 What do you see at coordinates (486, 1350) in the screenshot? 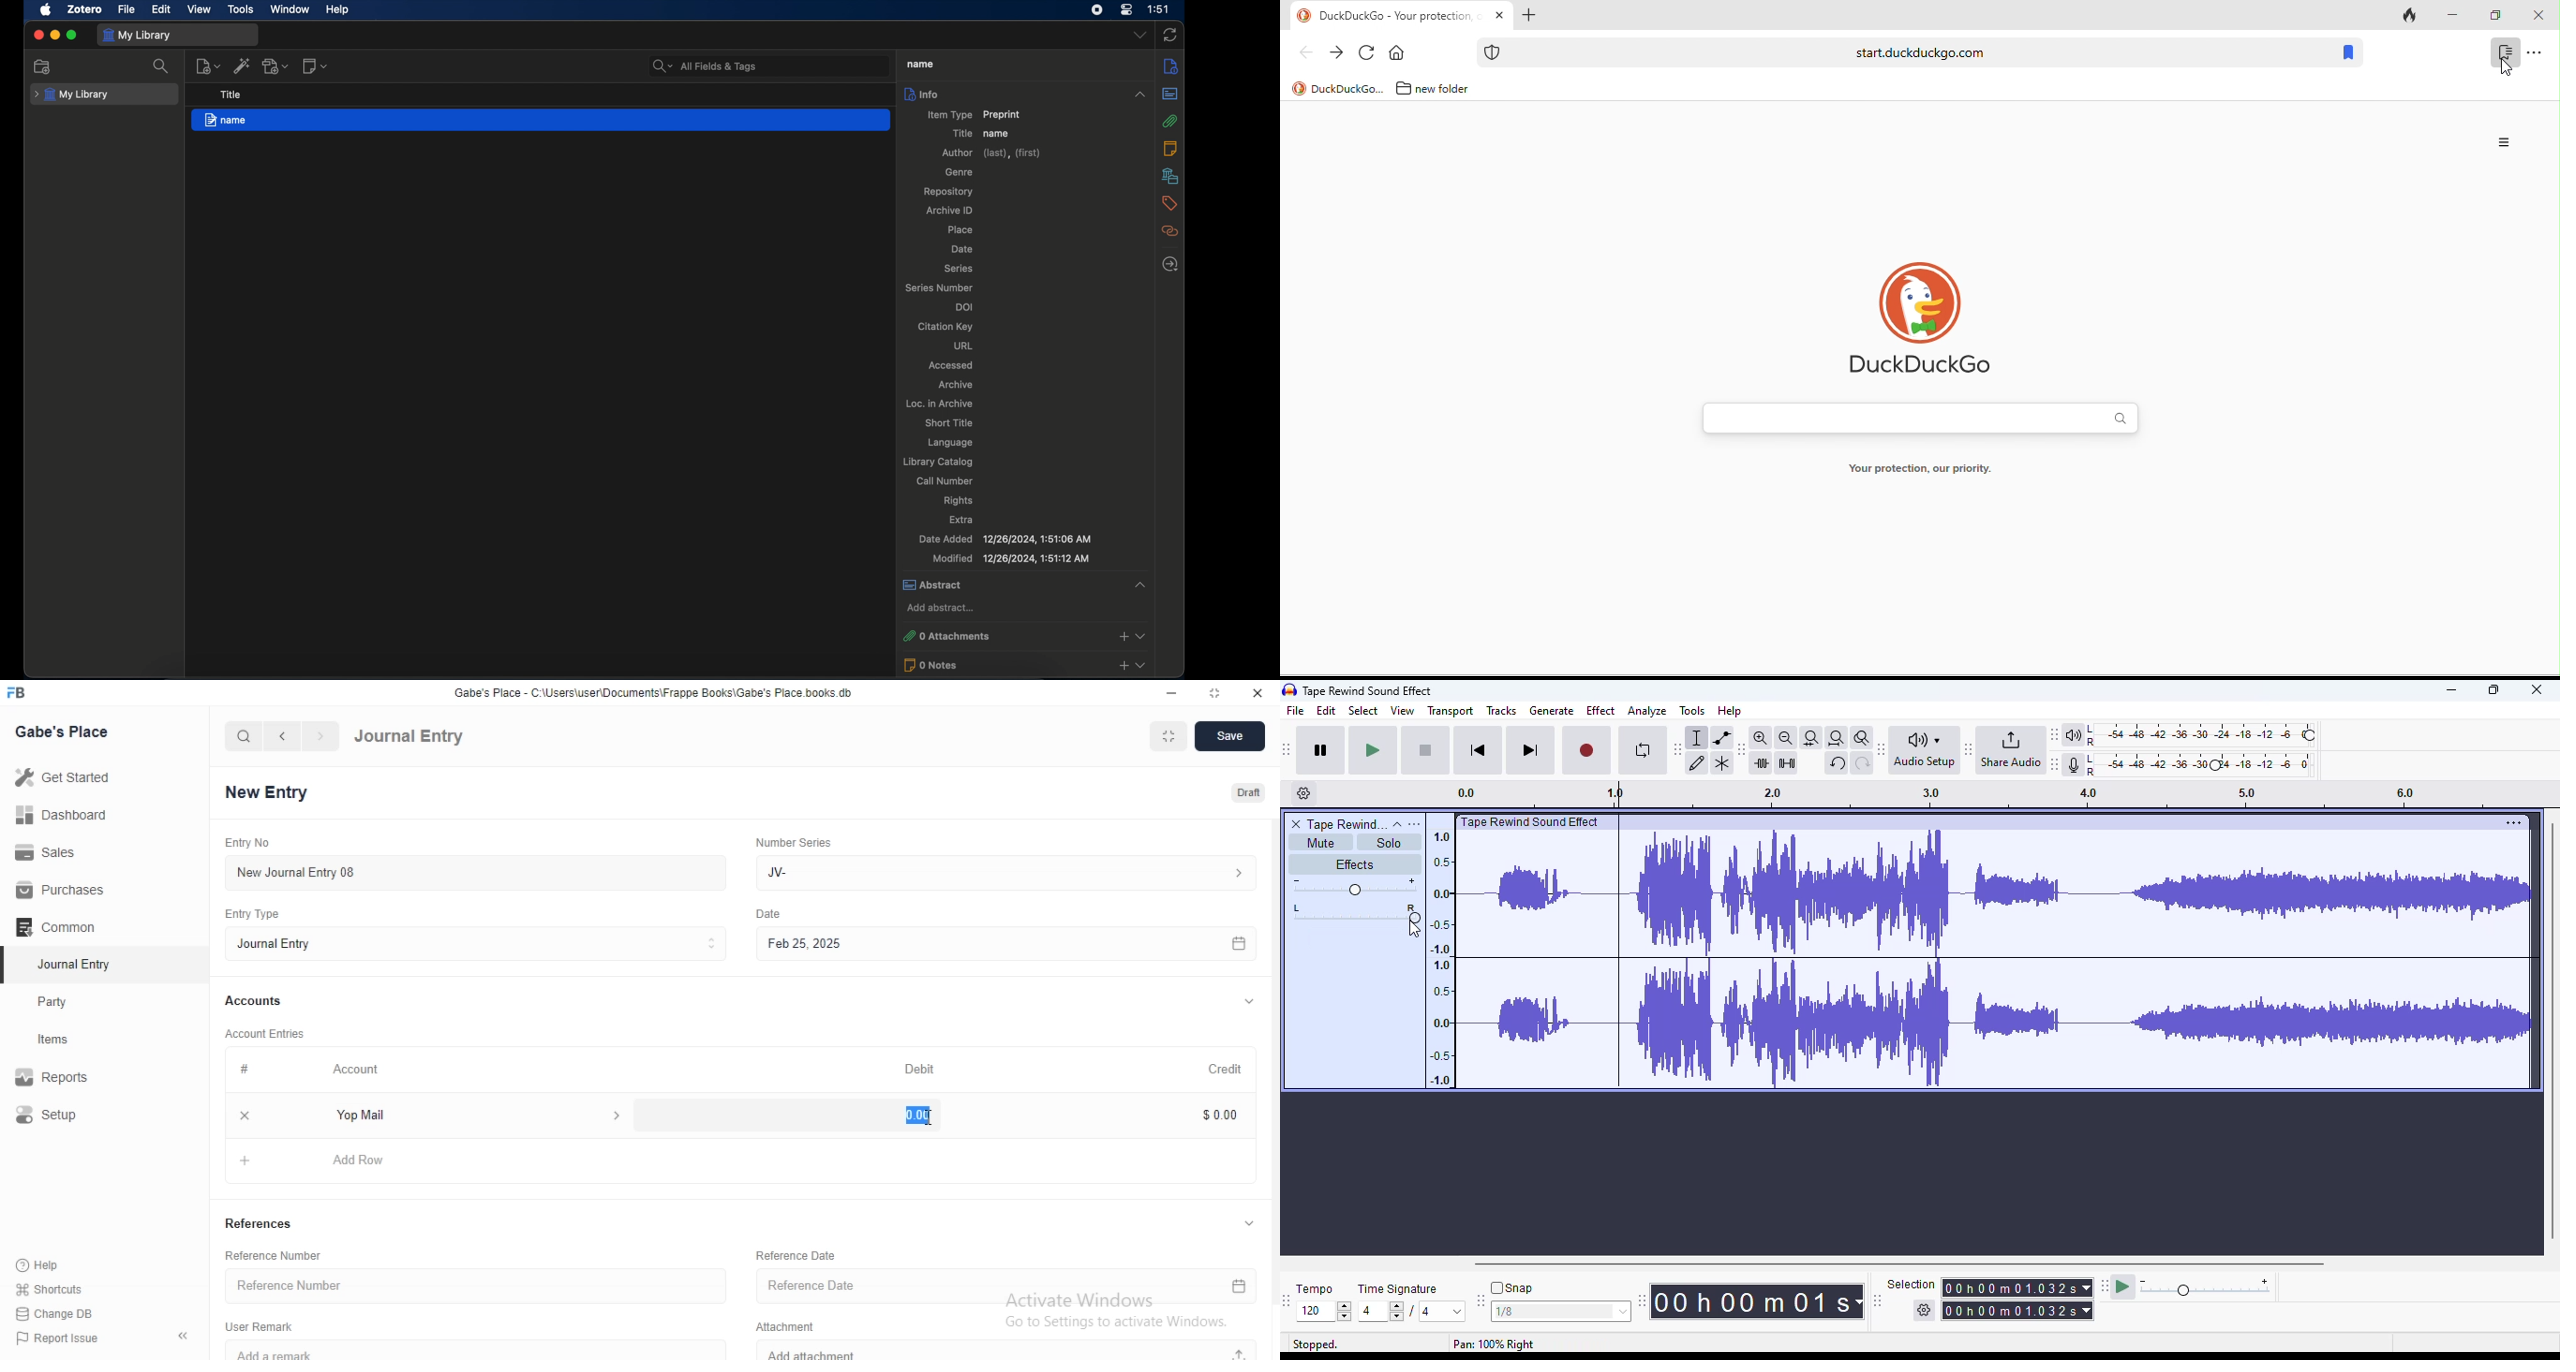
I see `Add a remark` at bounding box center [486, 1350].